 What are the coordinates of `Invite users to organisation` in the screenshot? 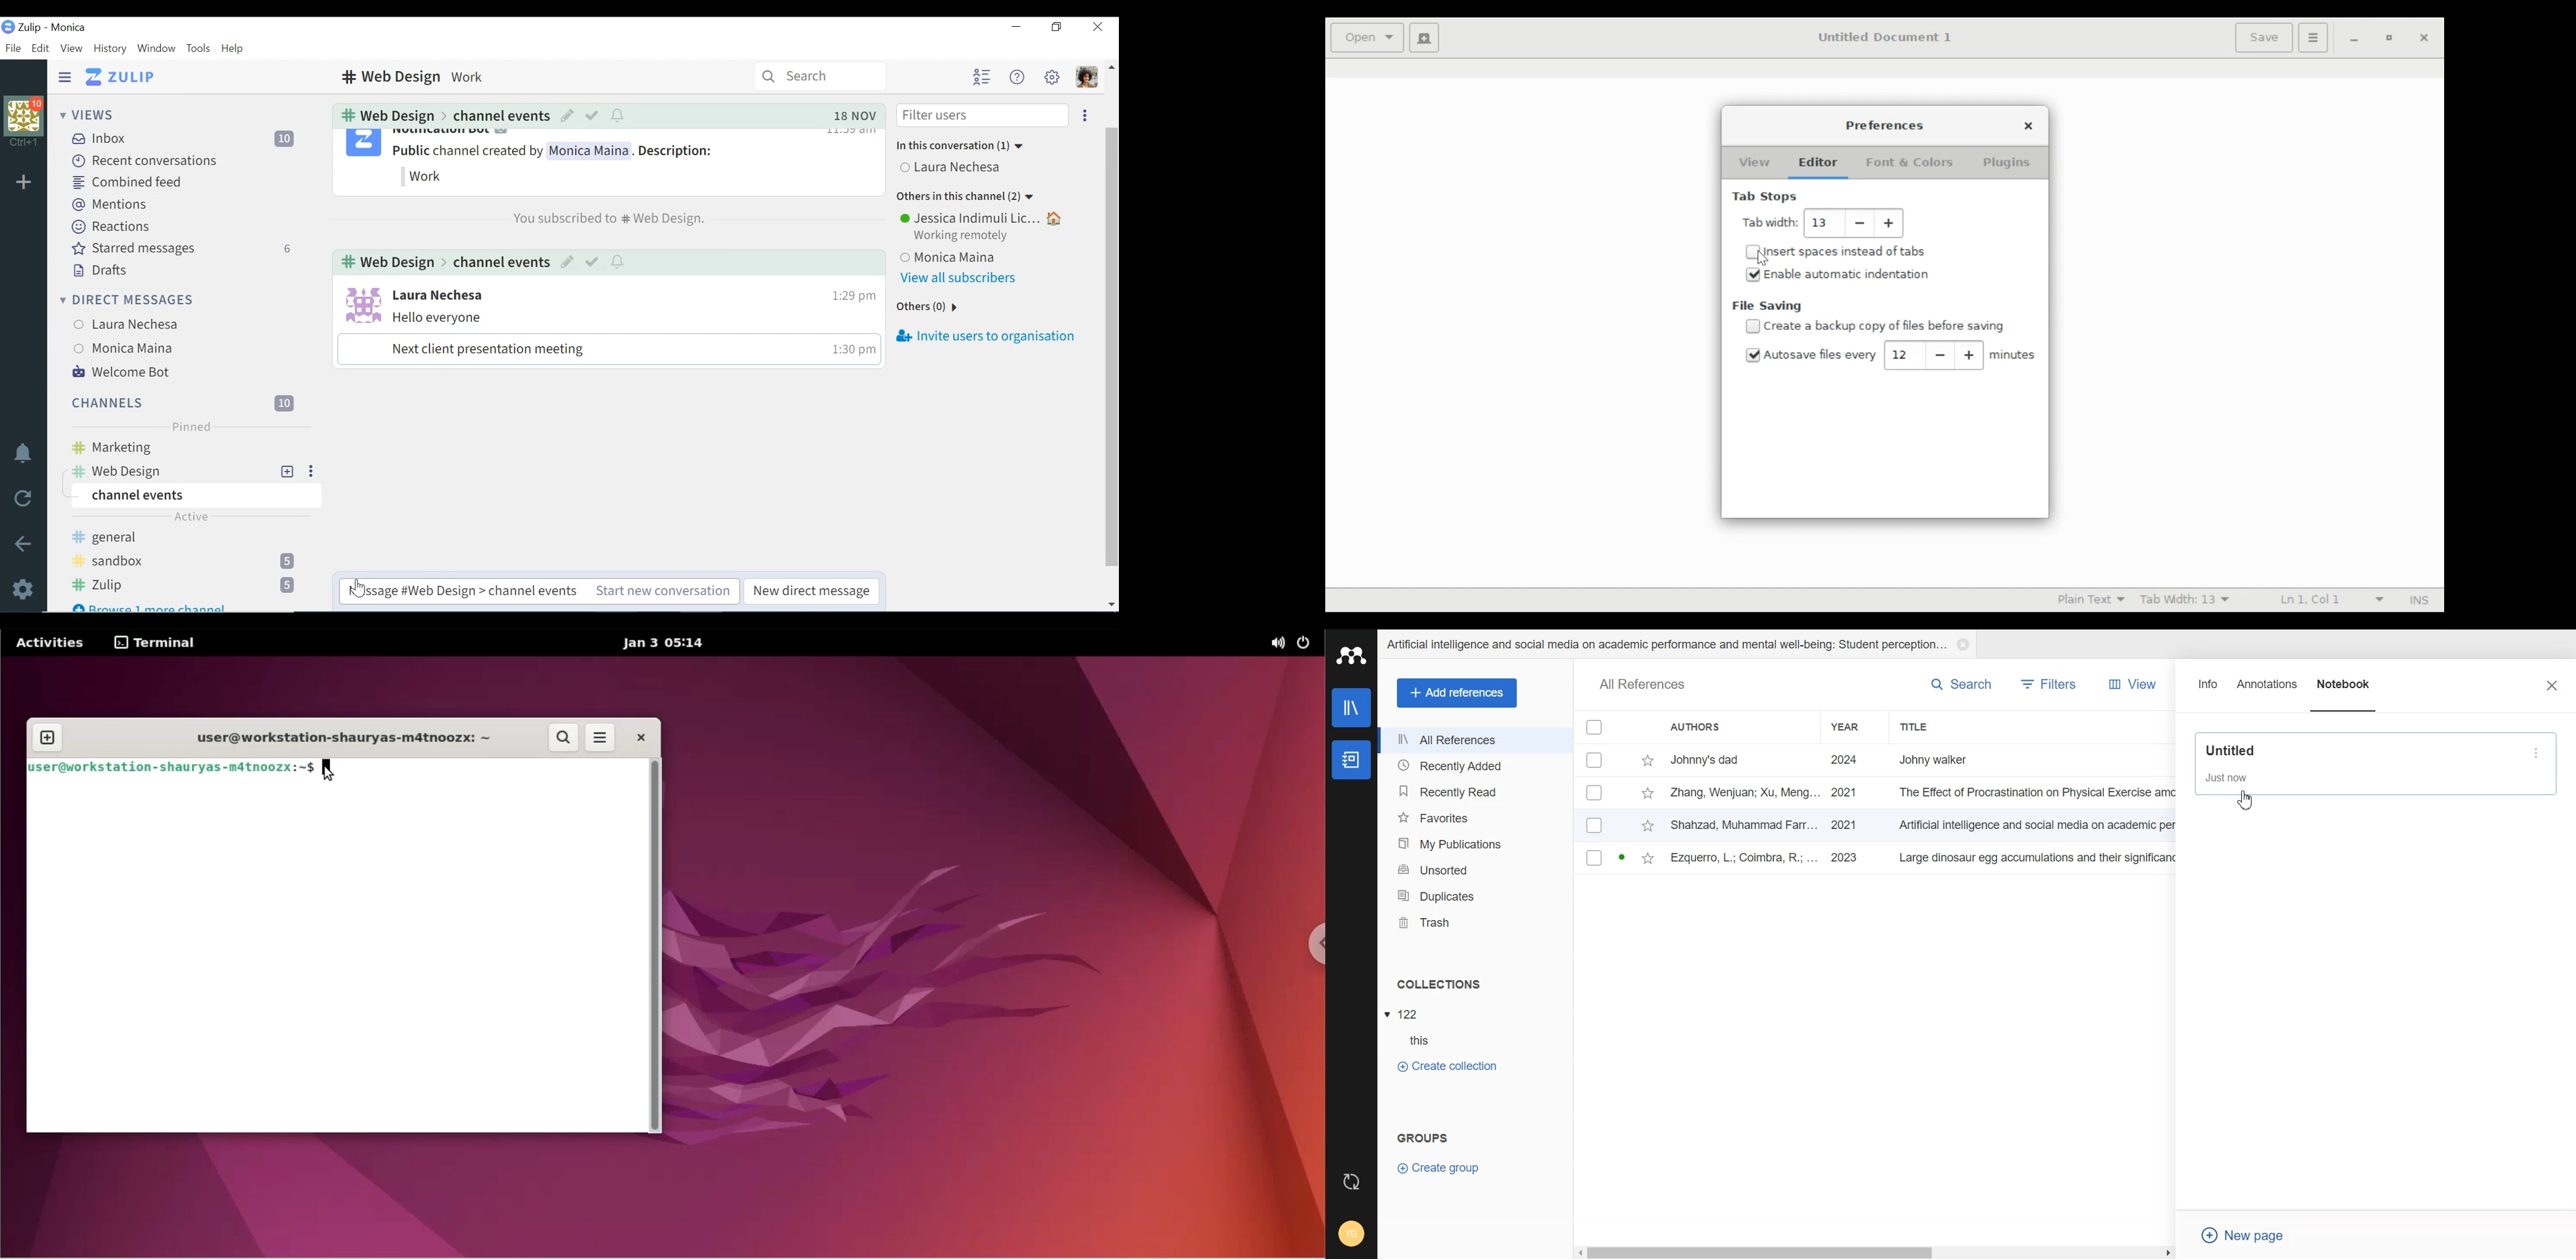 It's located at (984, 338).